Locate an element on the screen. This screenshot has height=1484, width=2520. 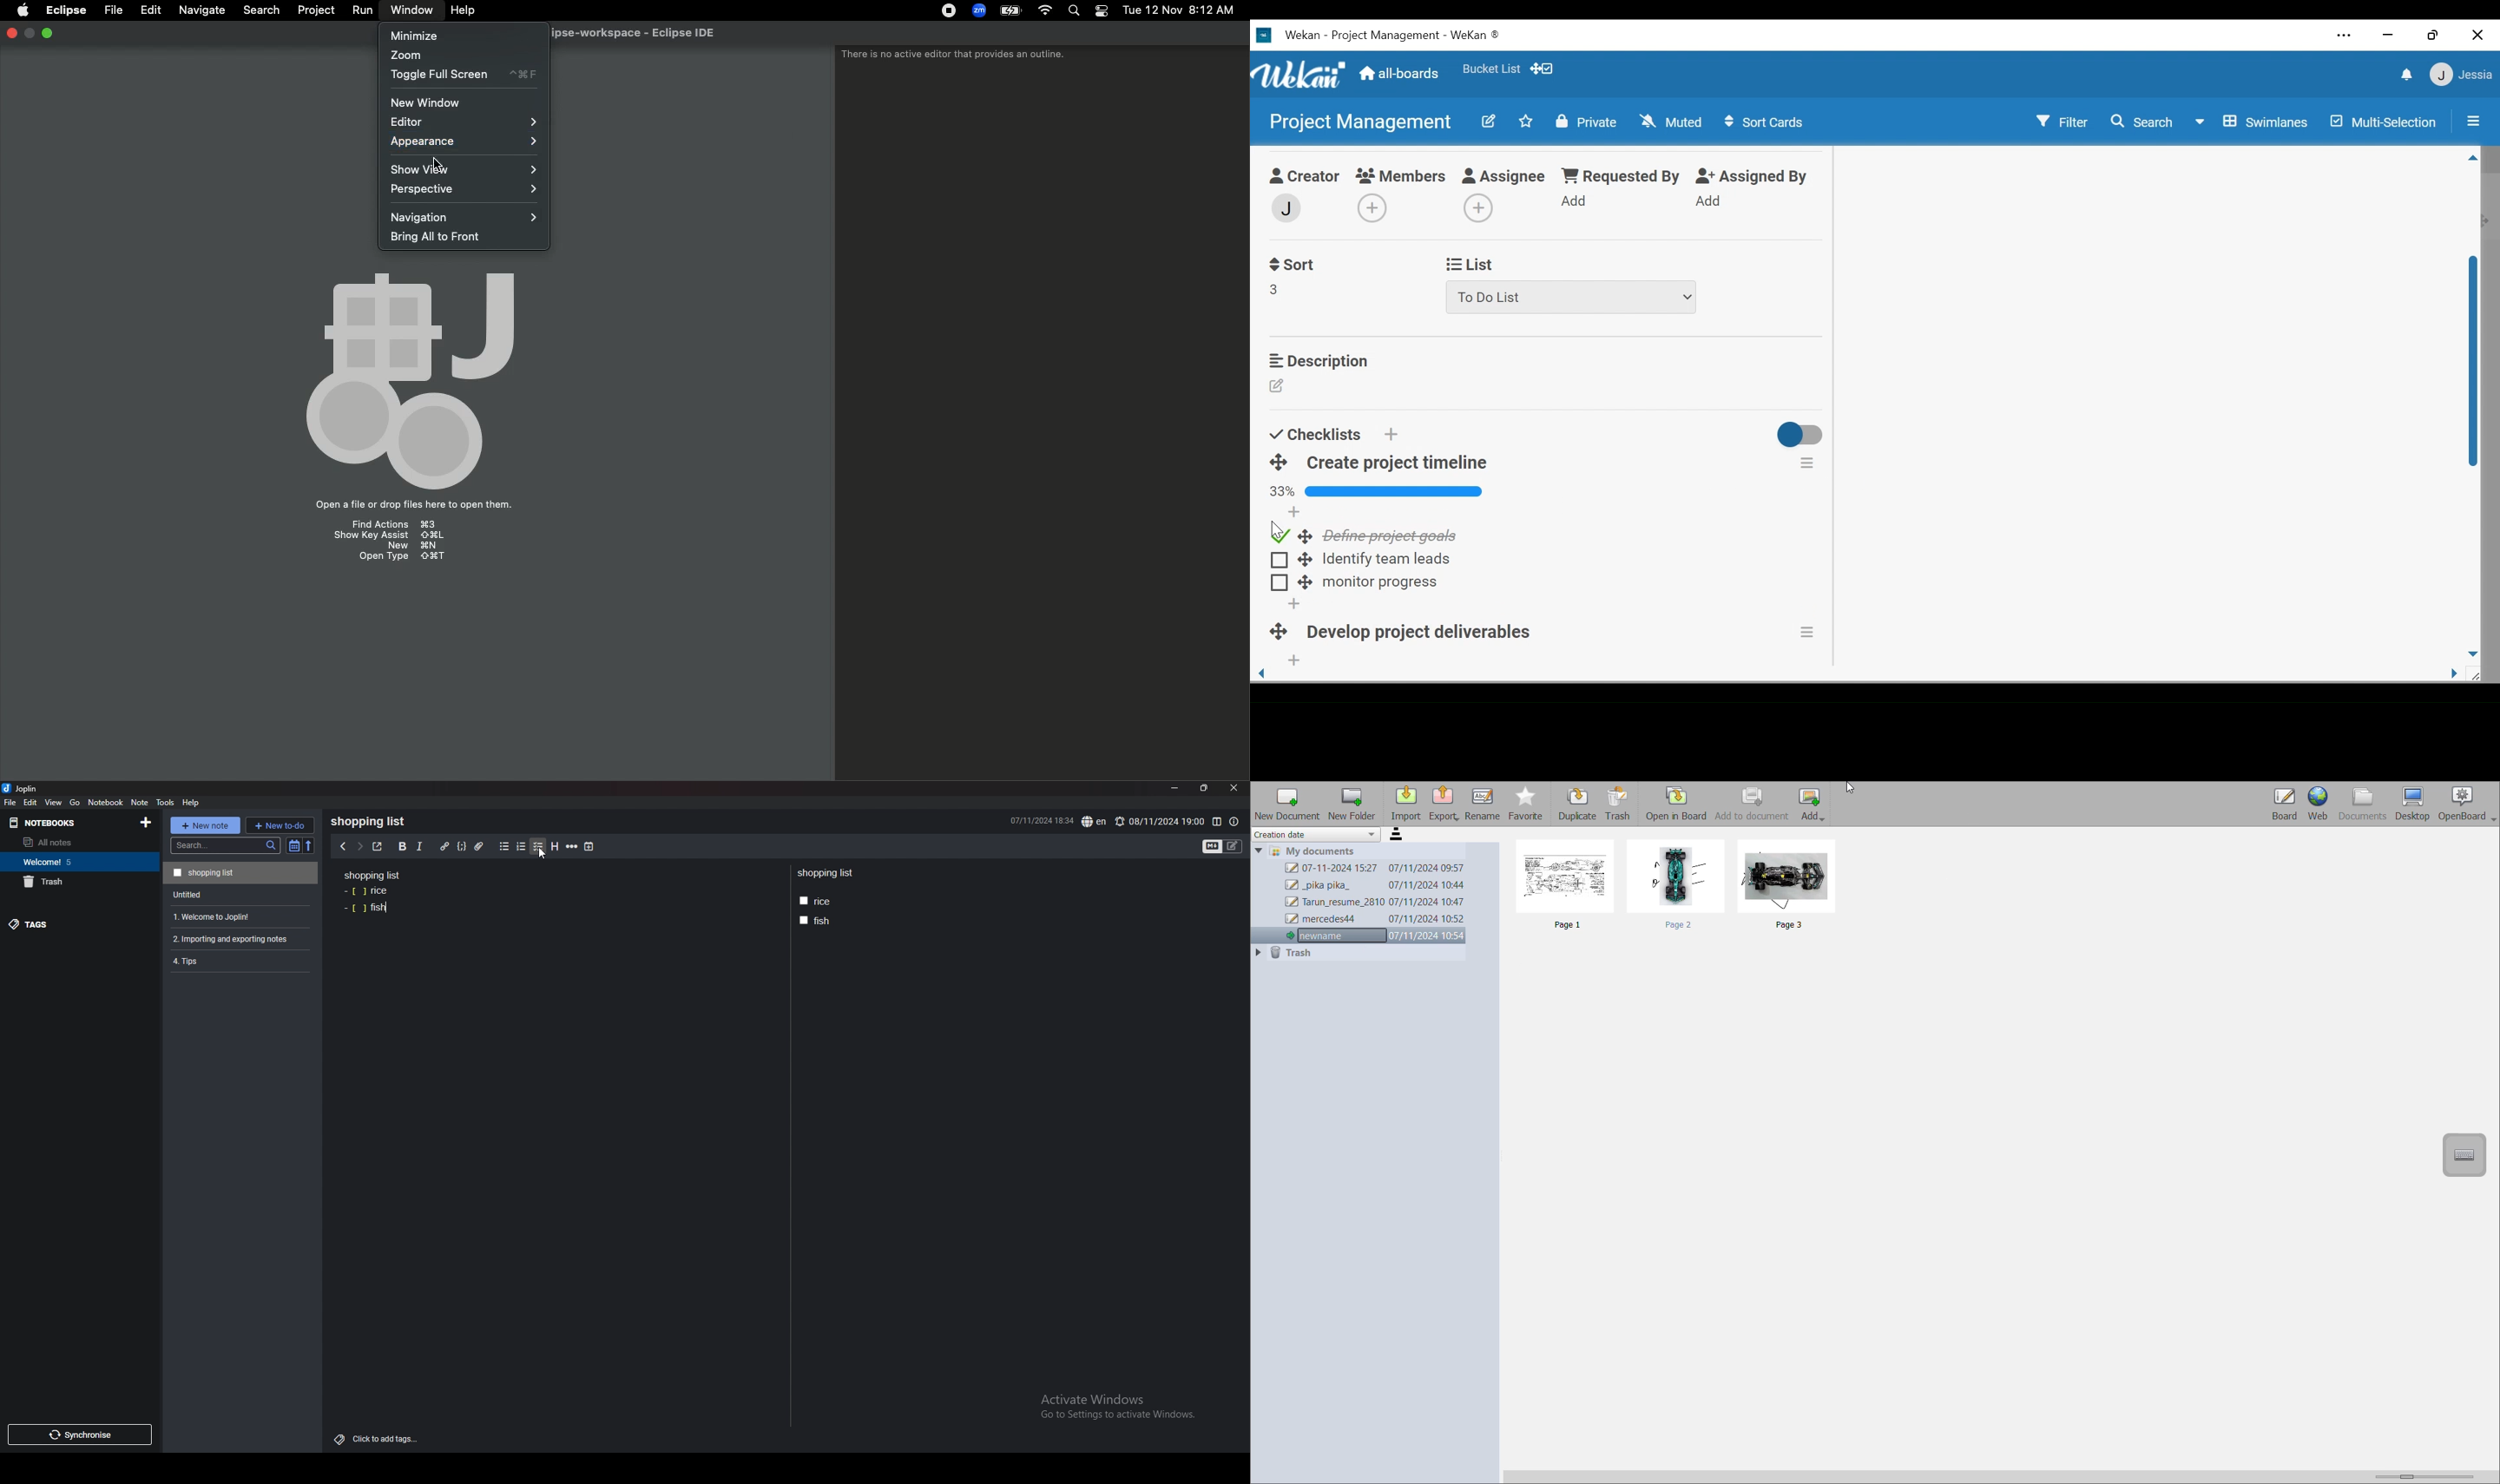
Edit is located at coordinates (148, 9).